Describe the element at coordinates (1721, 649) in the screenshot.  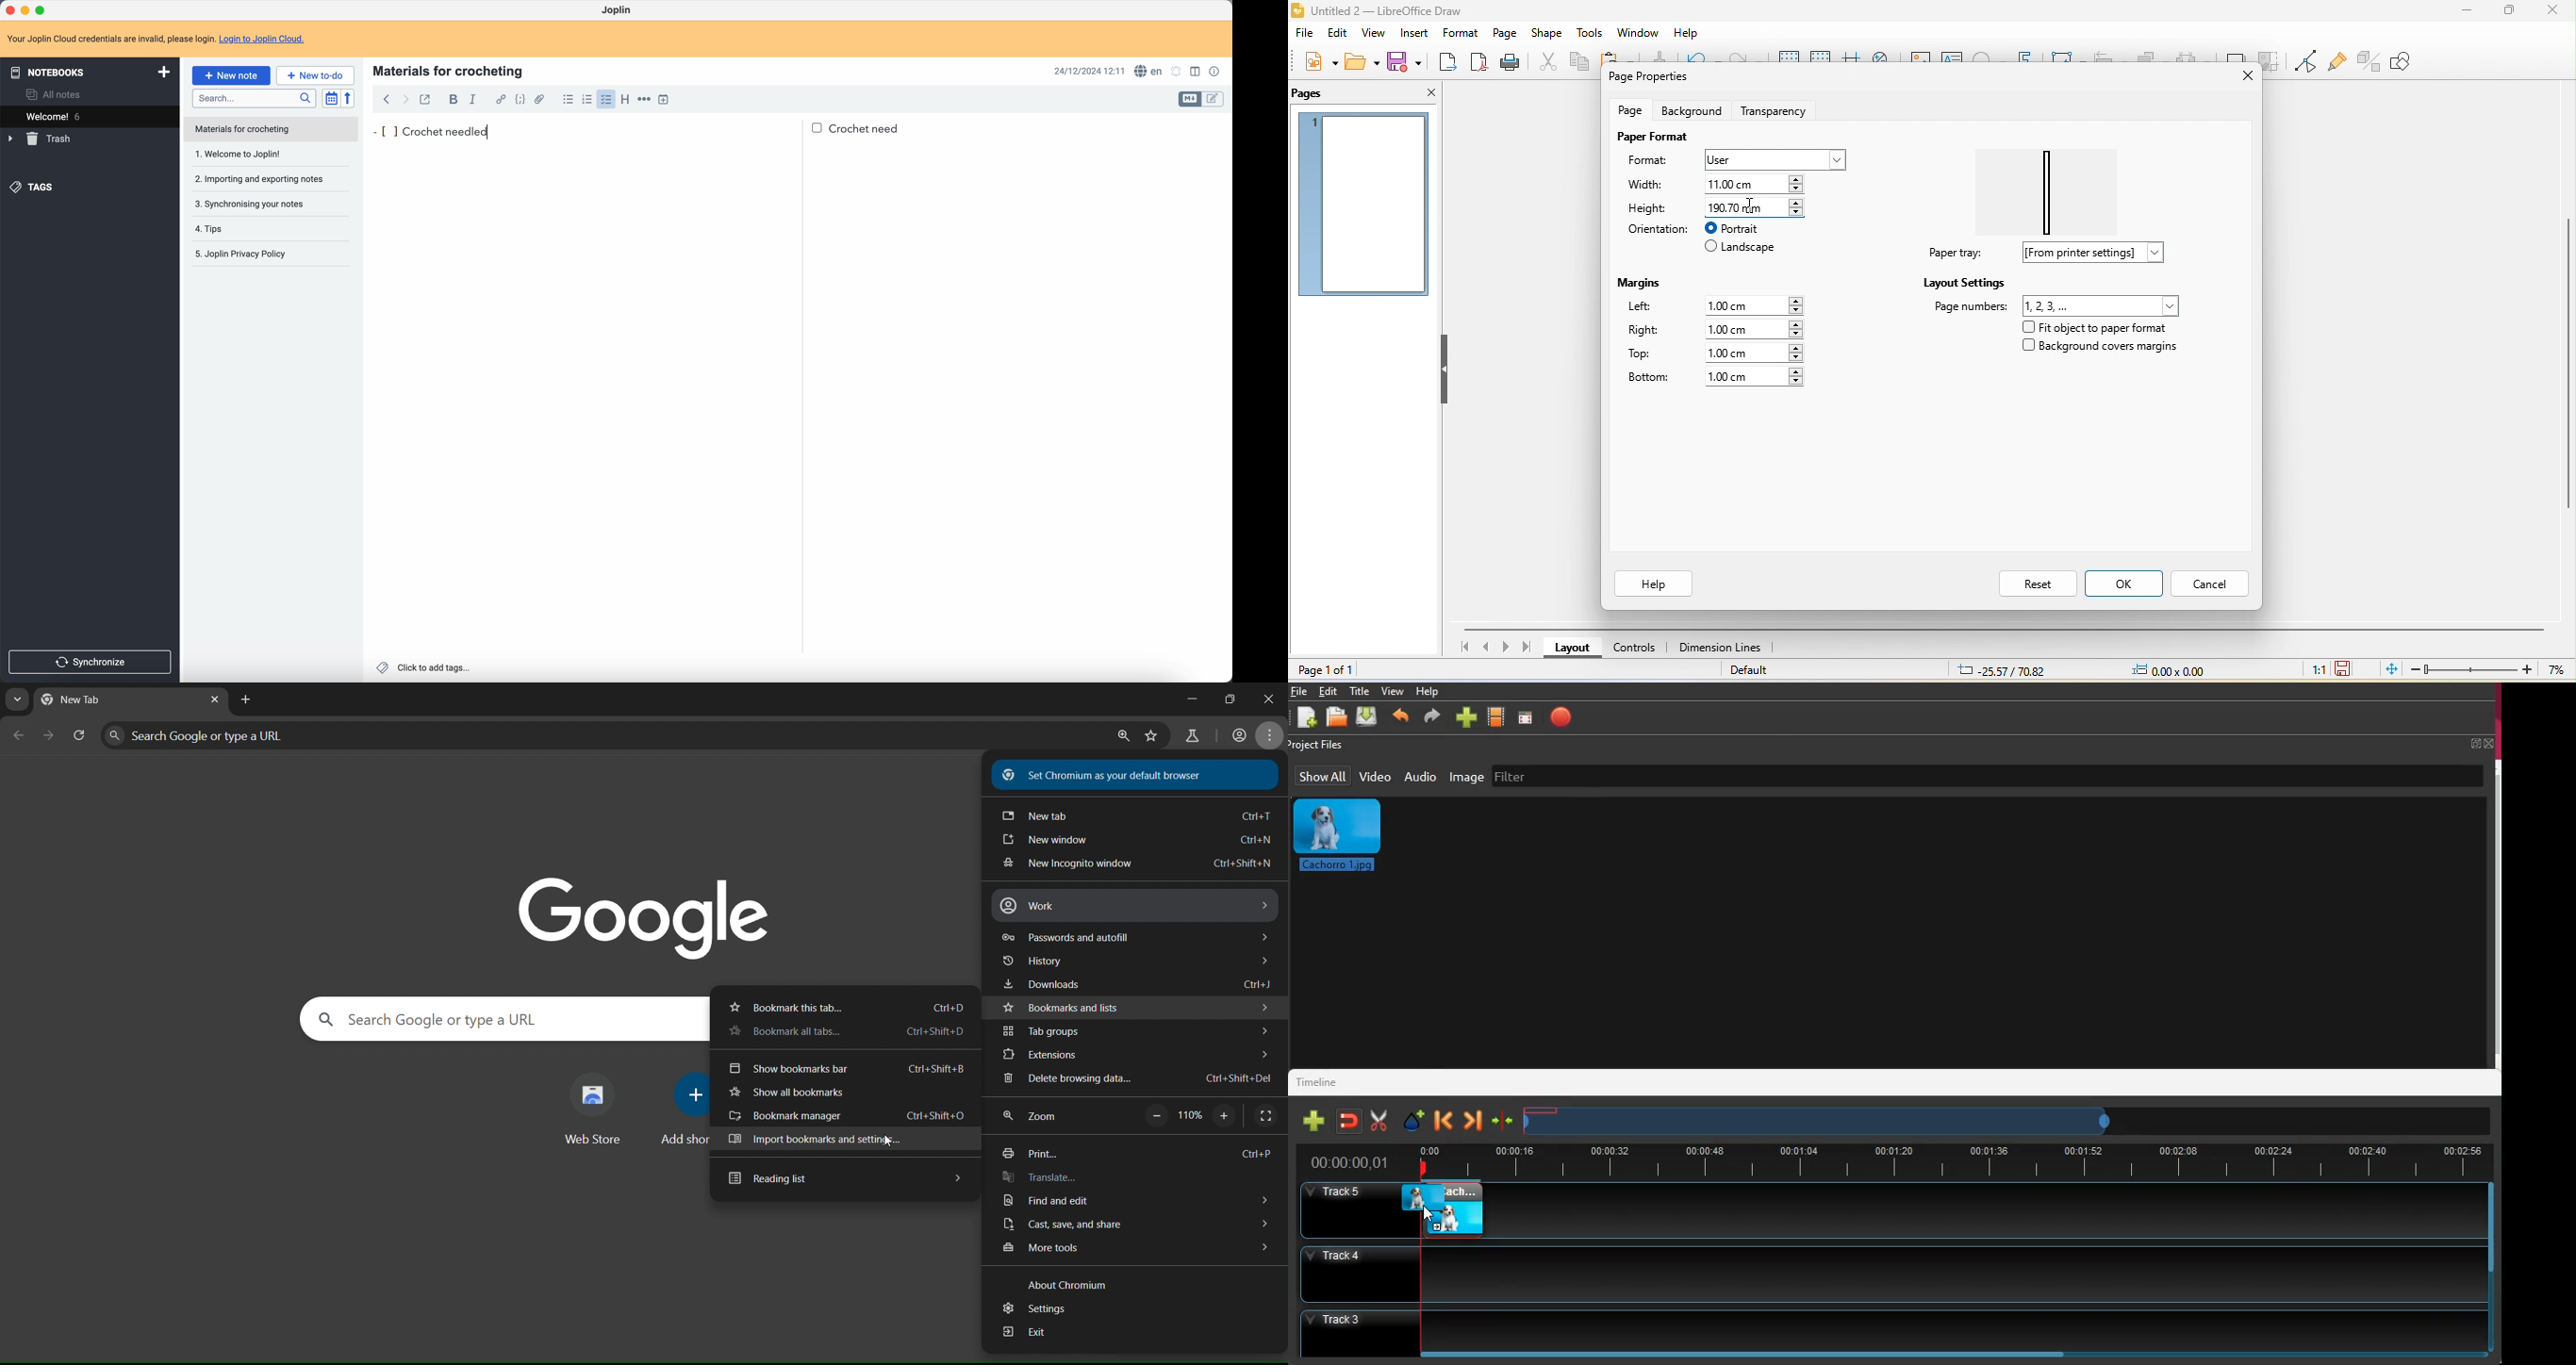
I see `dimension line` at that location.